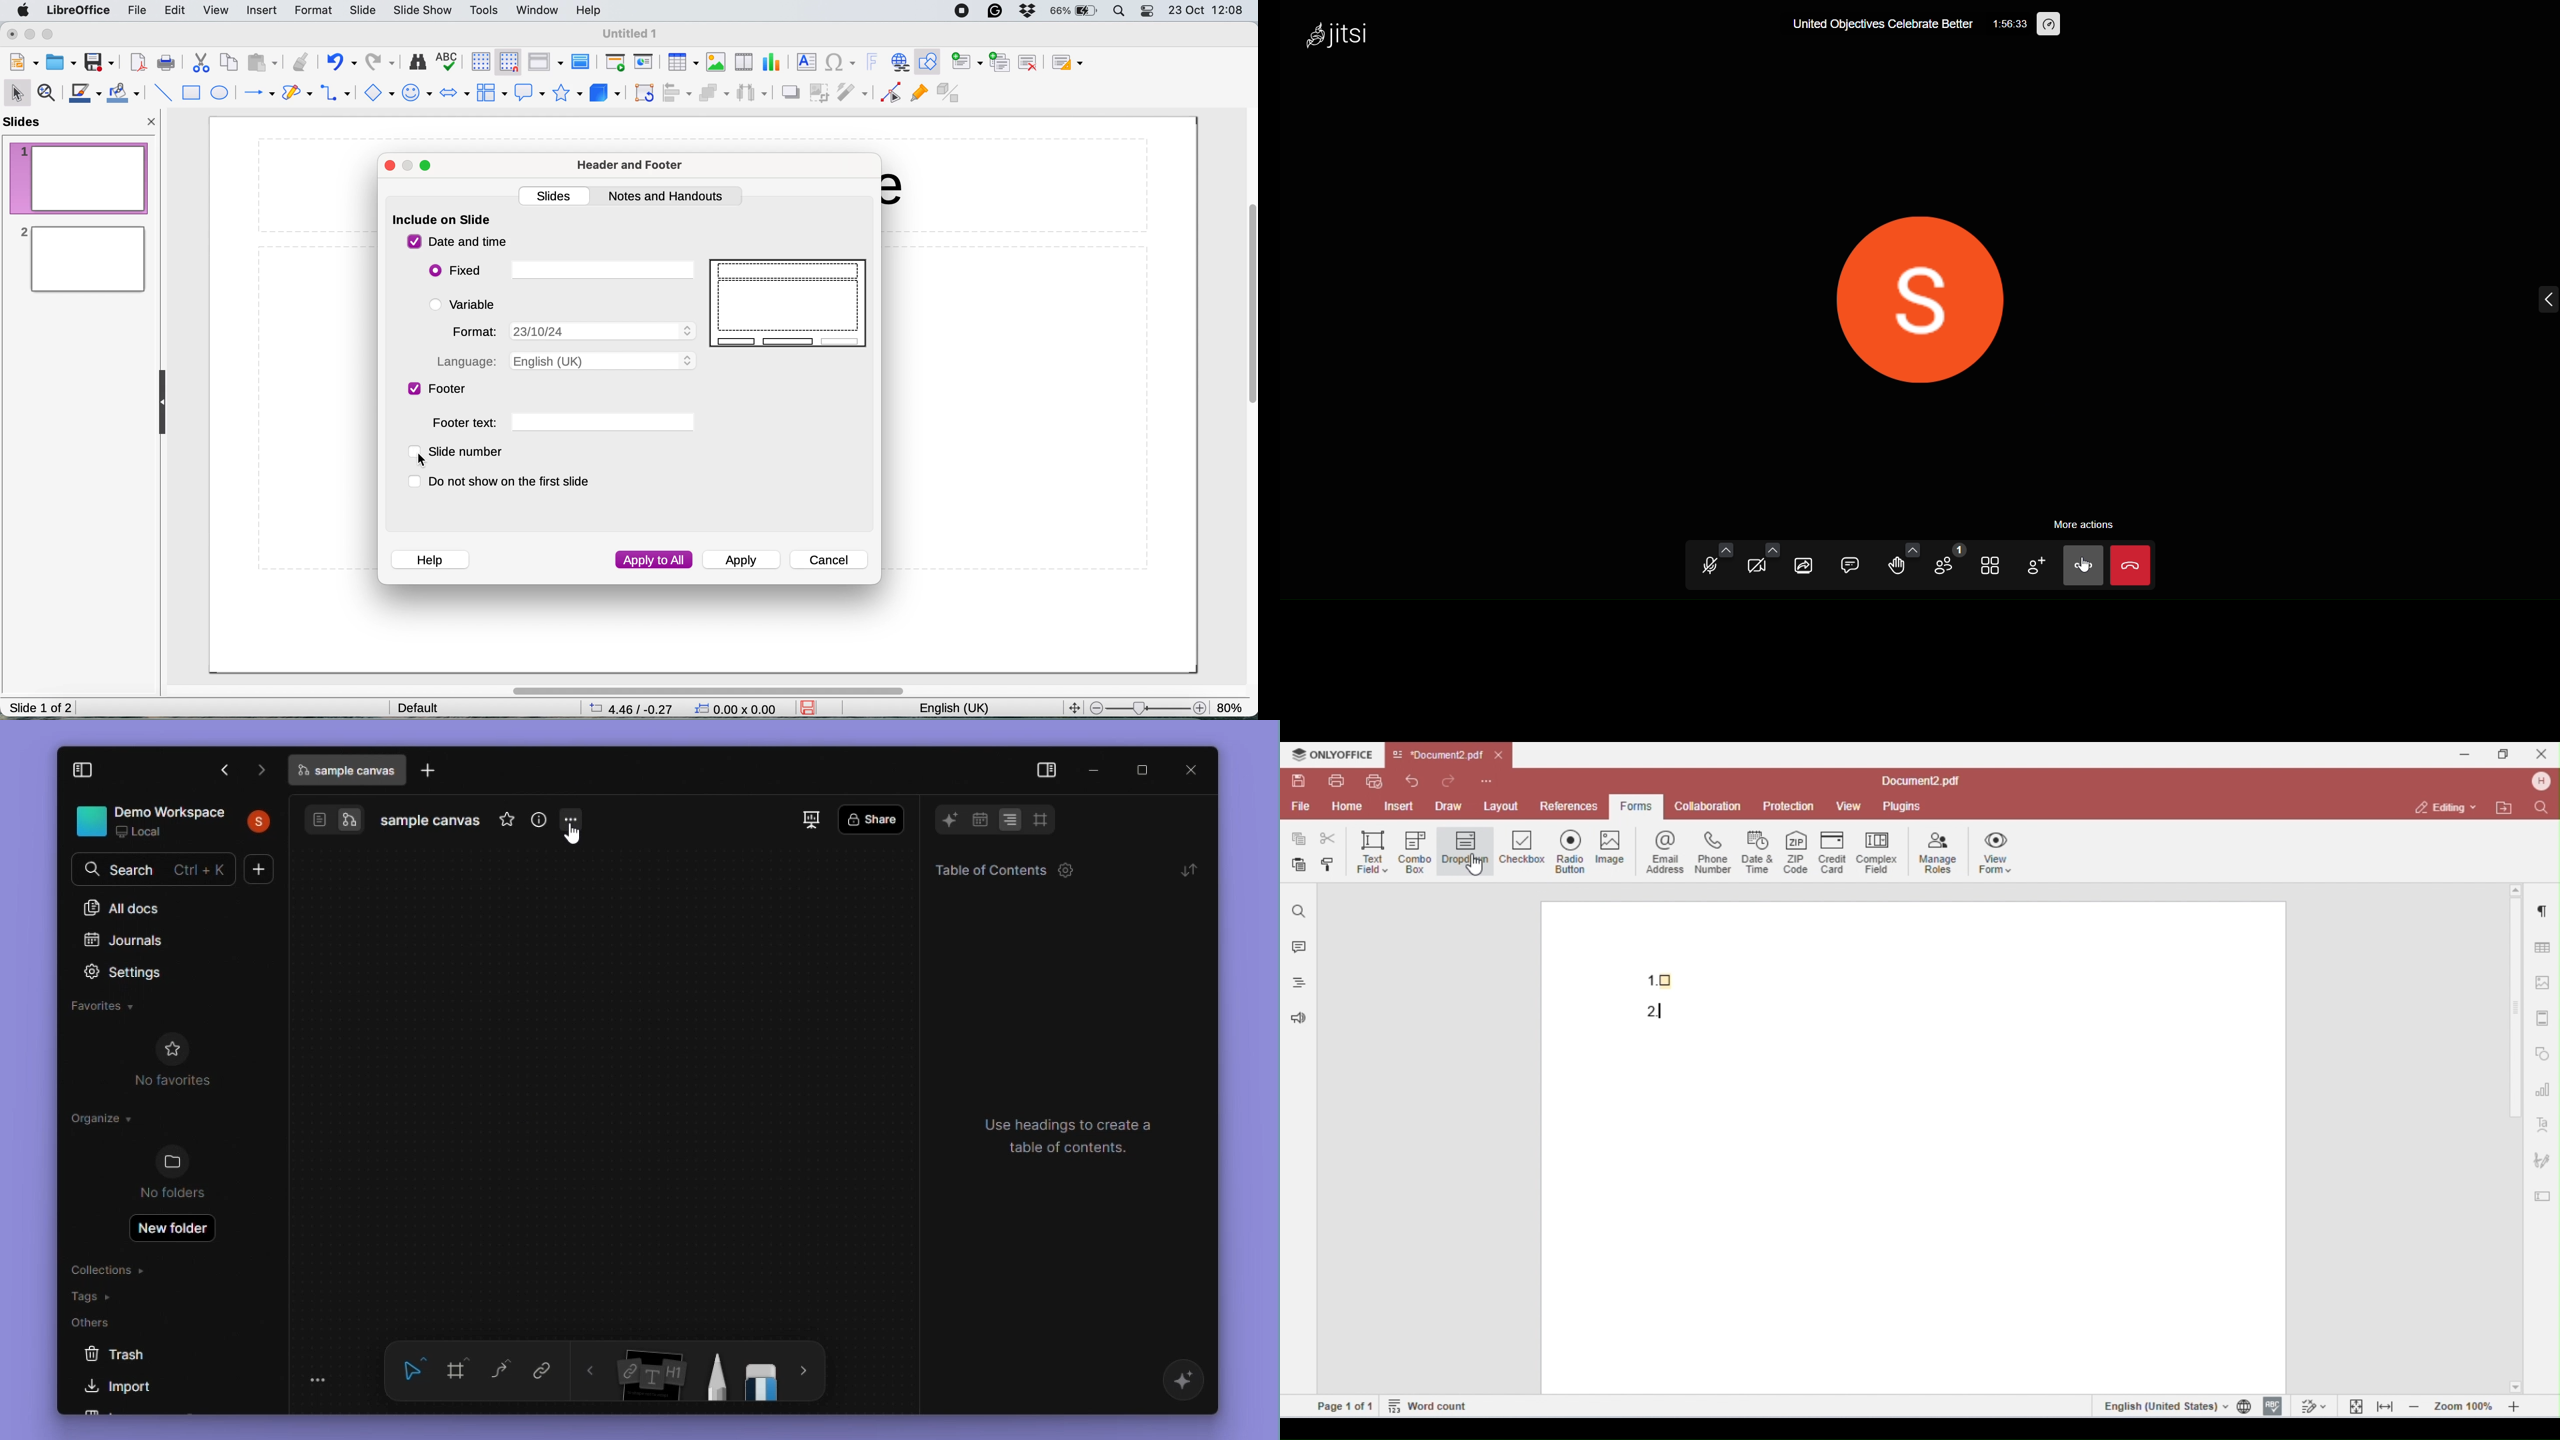 The image size is (2576, 1456). Describe the element at coordinates (716, 61) in the screenshot. I see `insert chart` at that location.